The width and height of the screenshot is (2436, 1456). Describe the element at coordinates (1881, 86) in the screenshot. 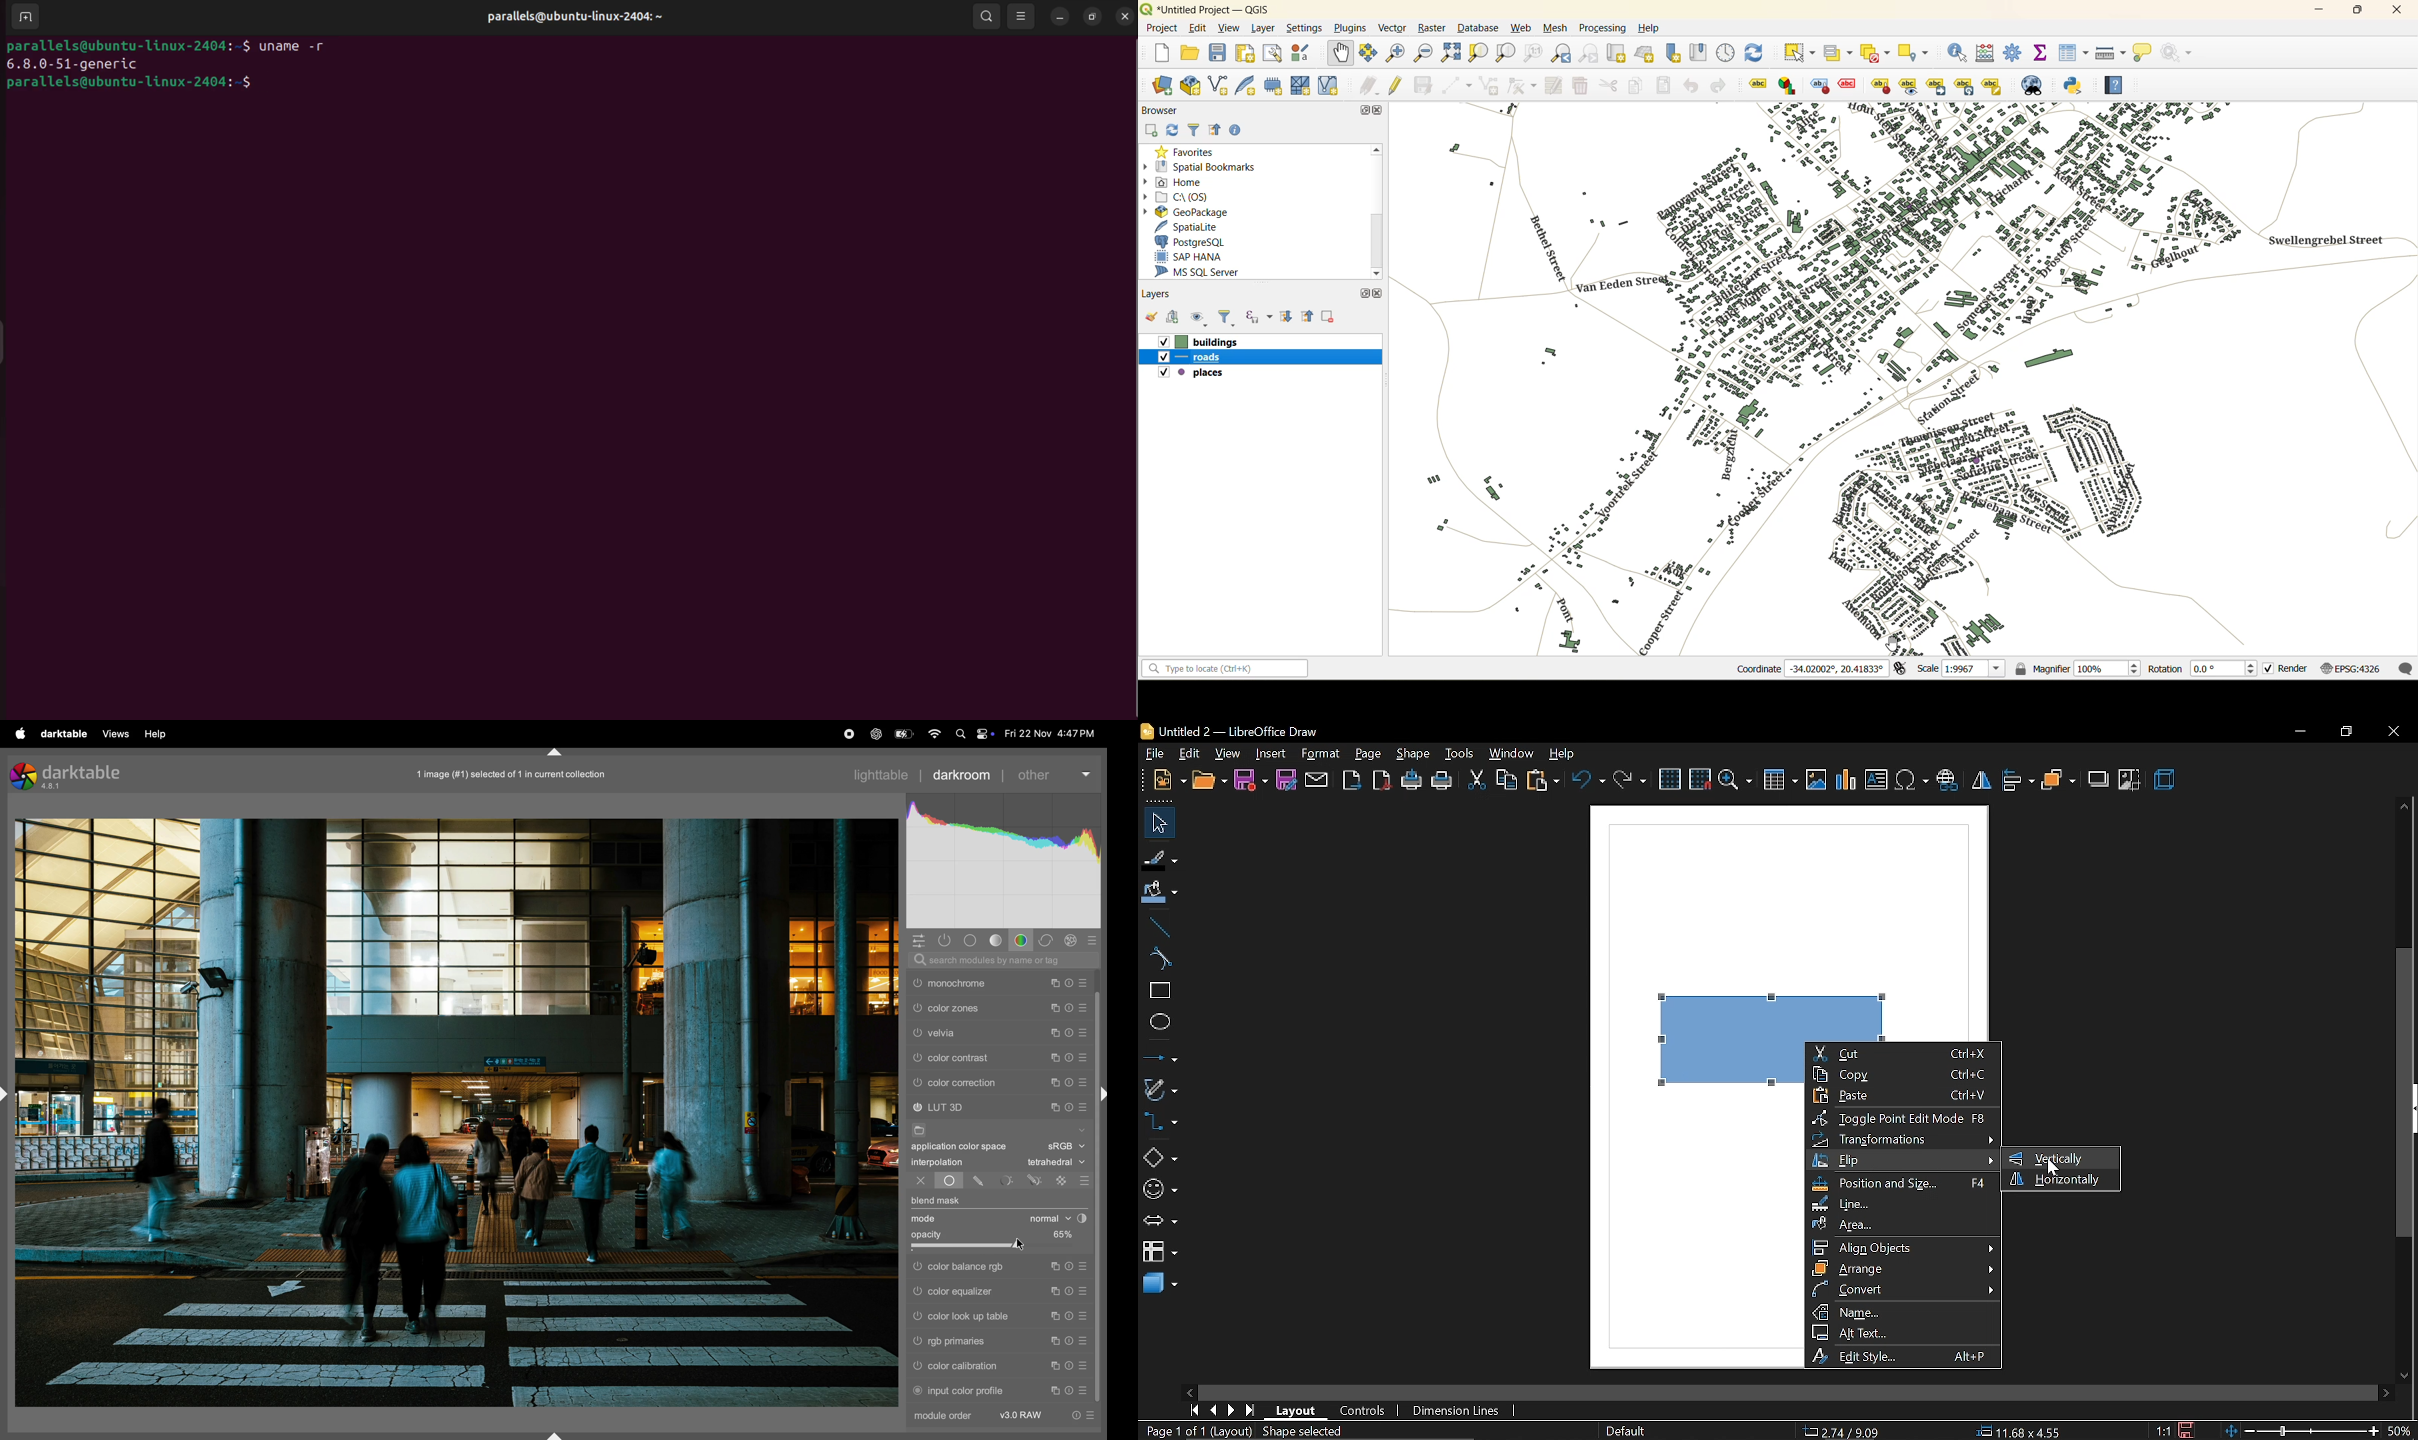

I see `pin\unpin labels and diagrams` at that location.